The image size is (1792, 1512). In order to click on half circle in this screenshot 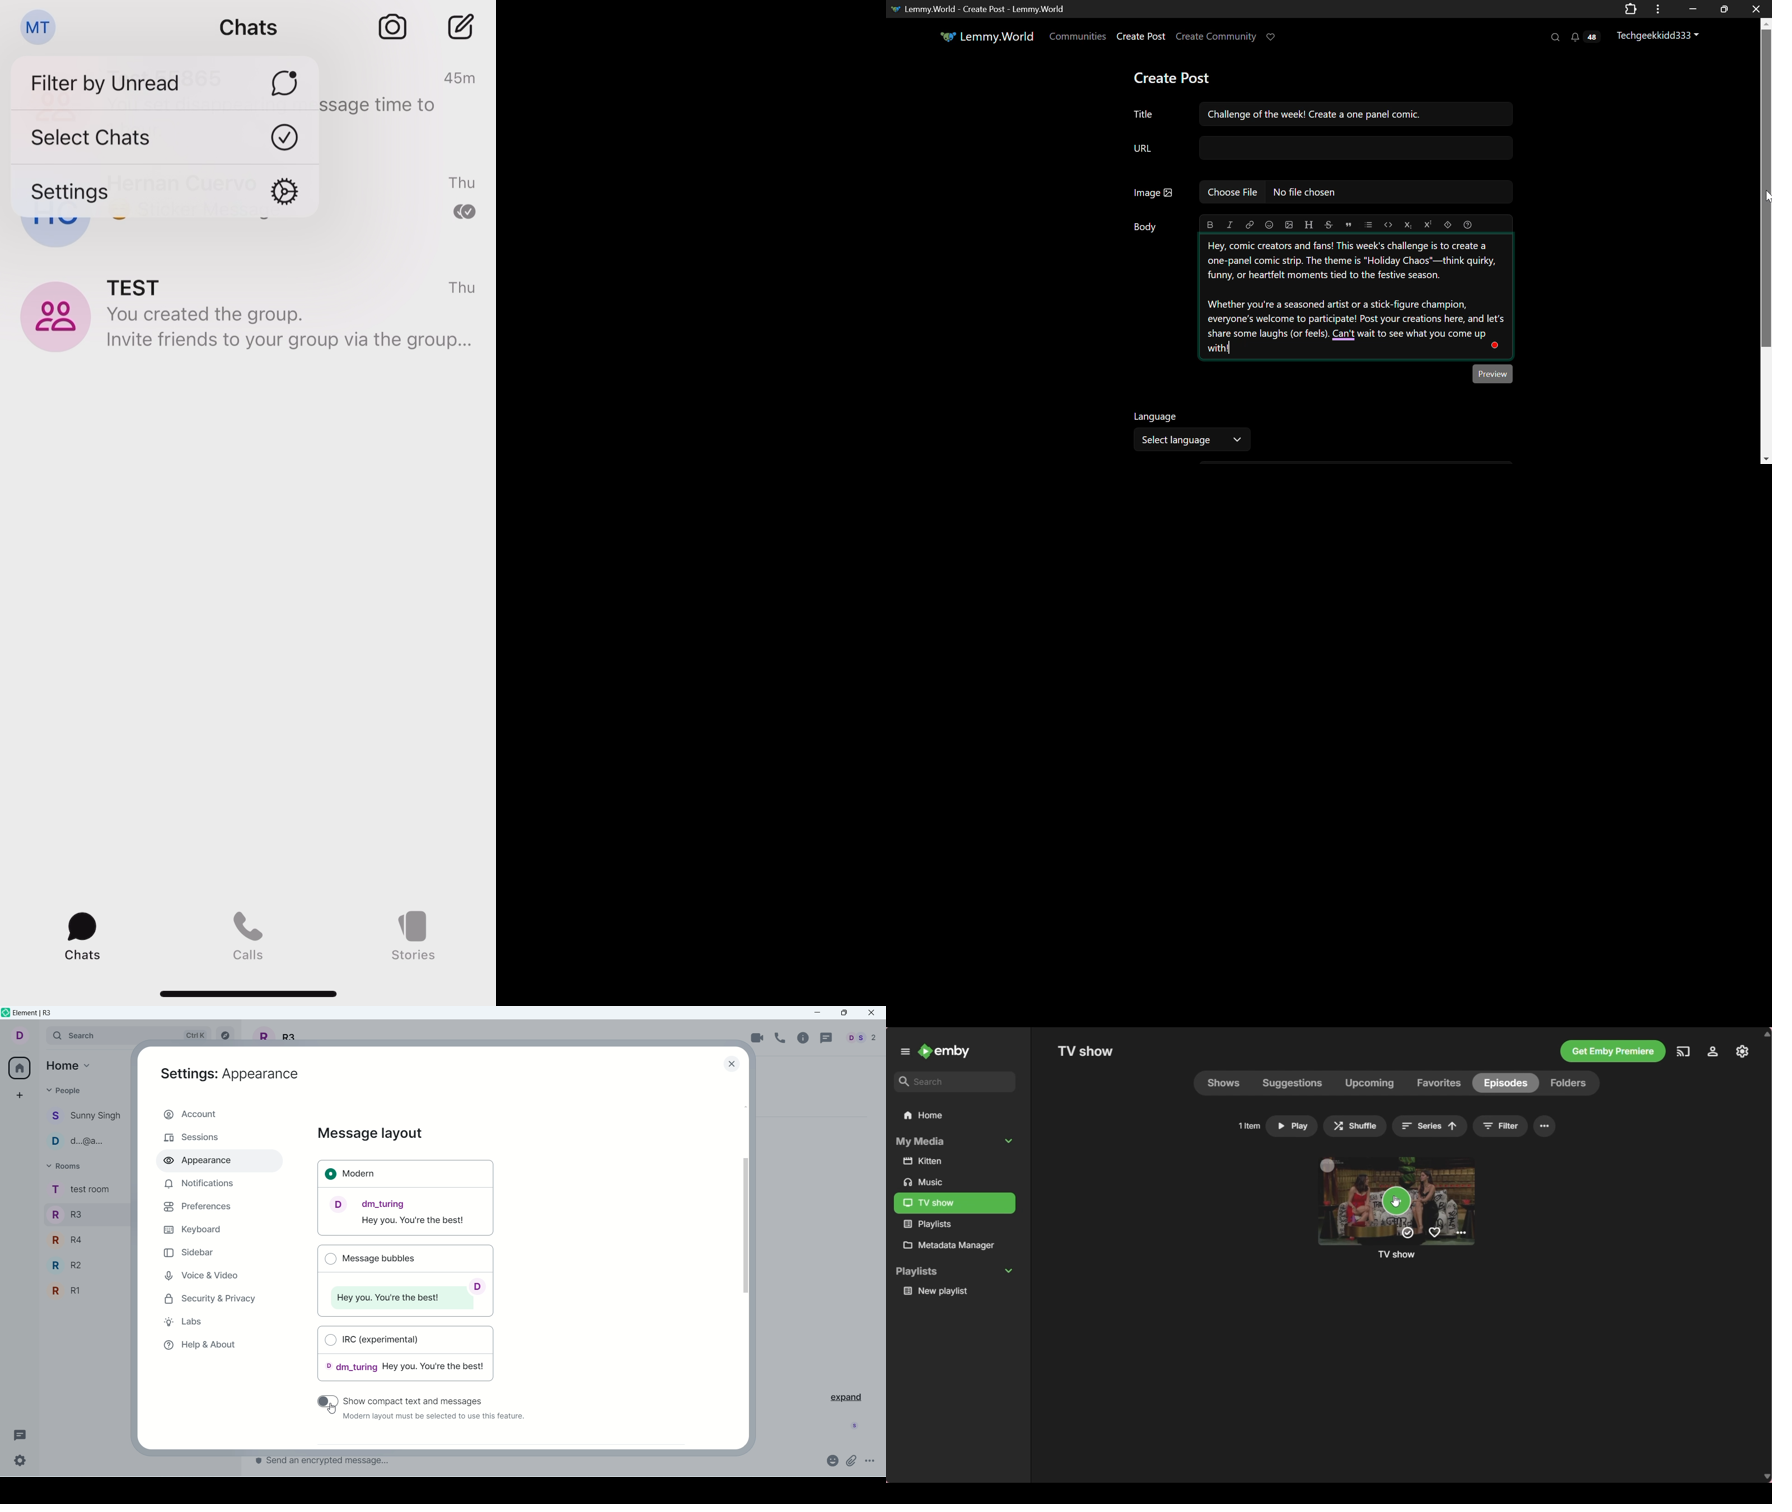, I will do `click(55, 234)`.